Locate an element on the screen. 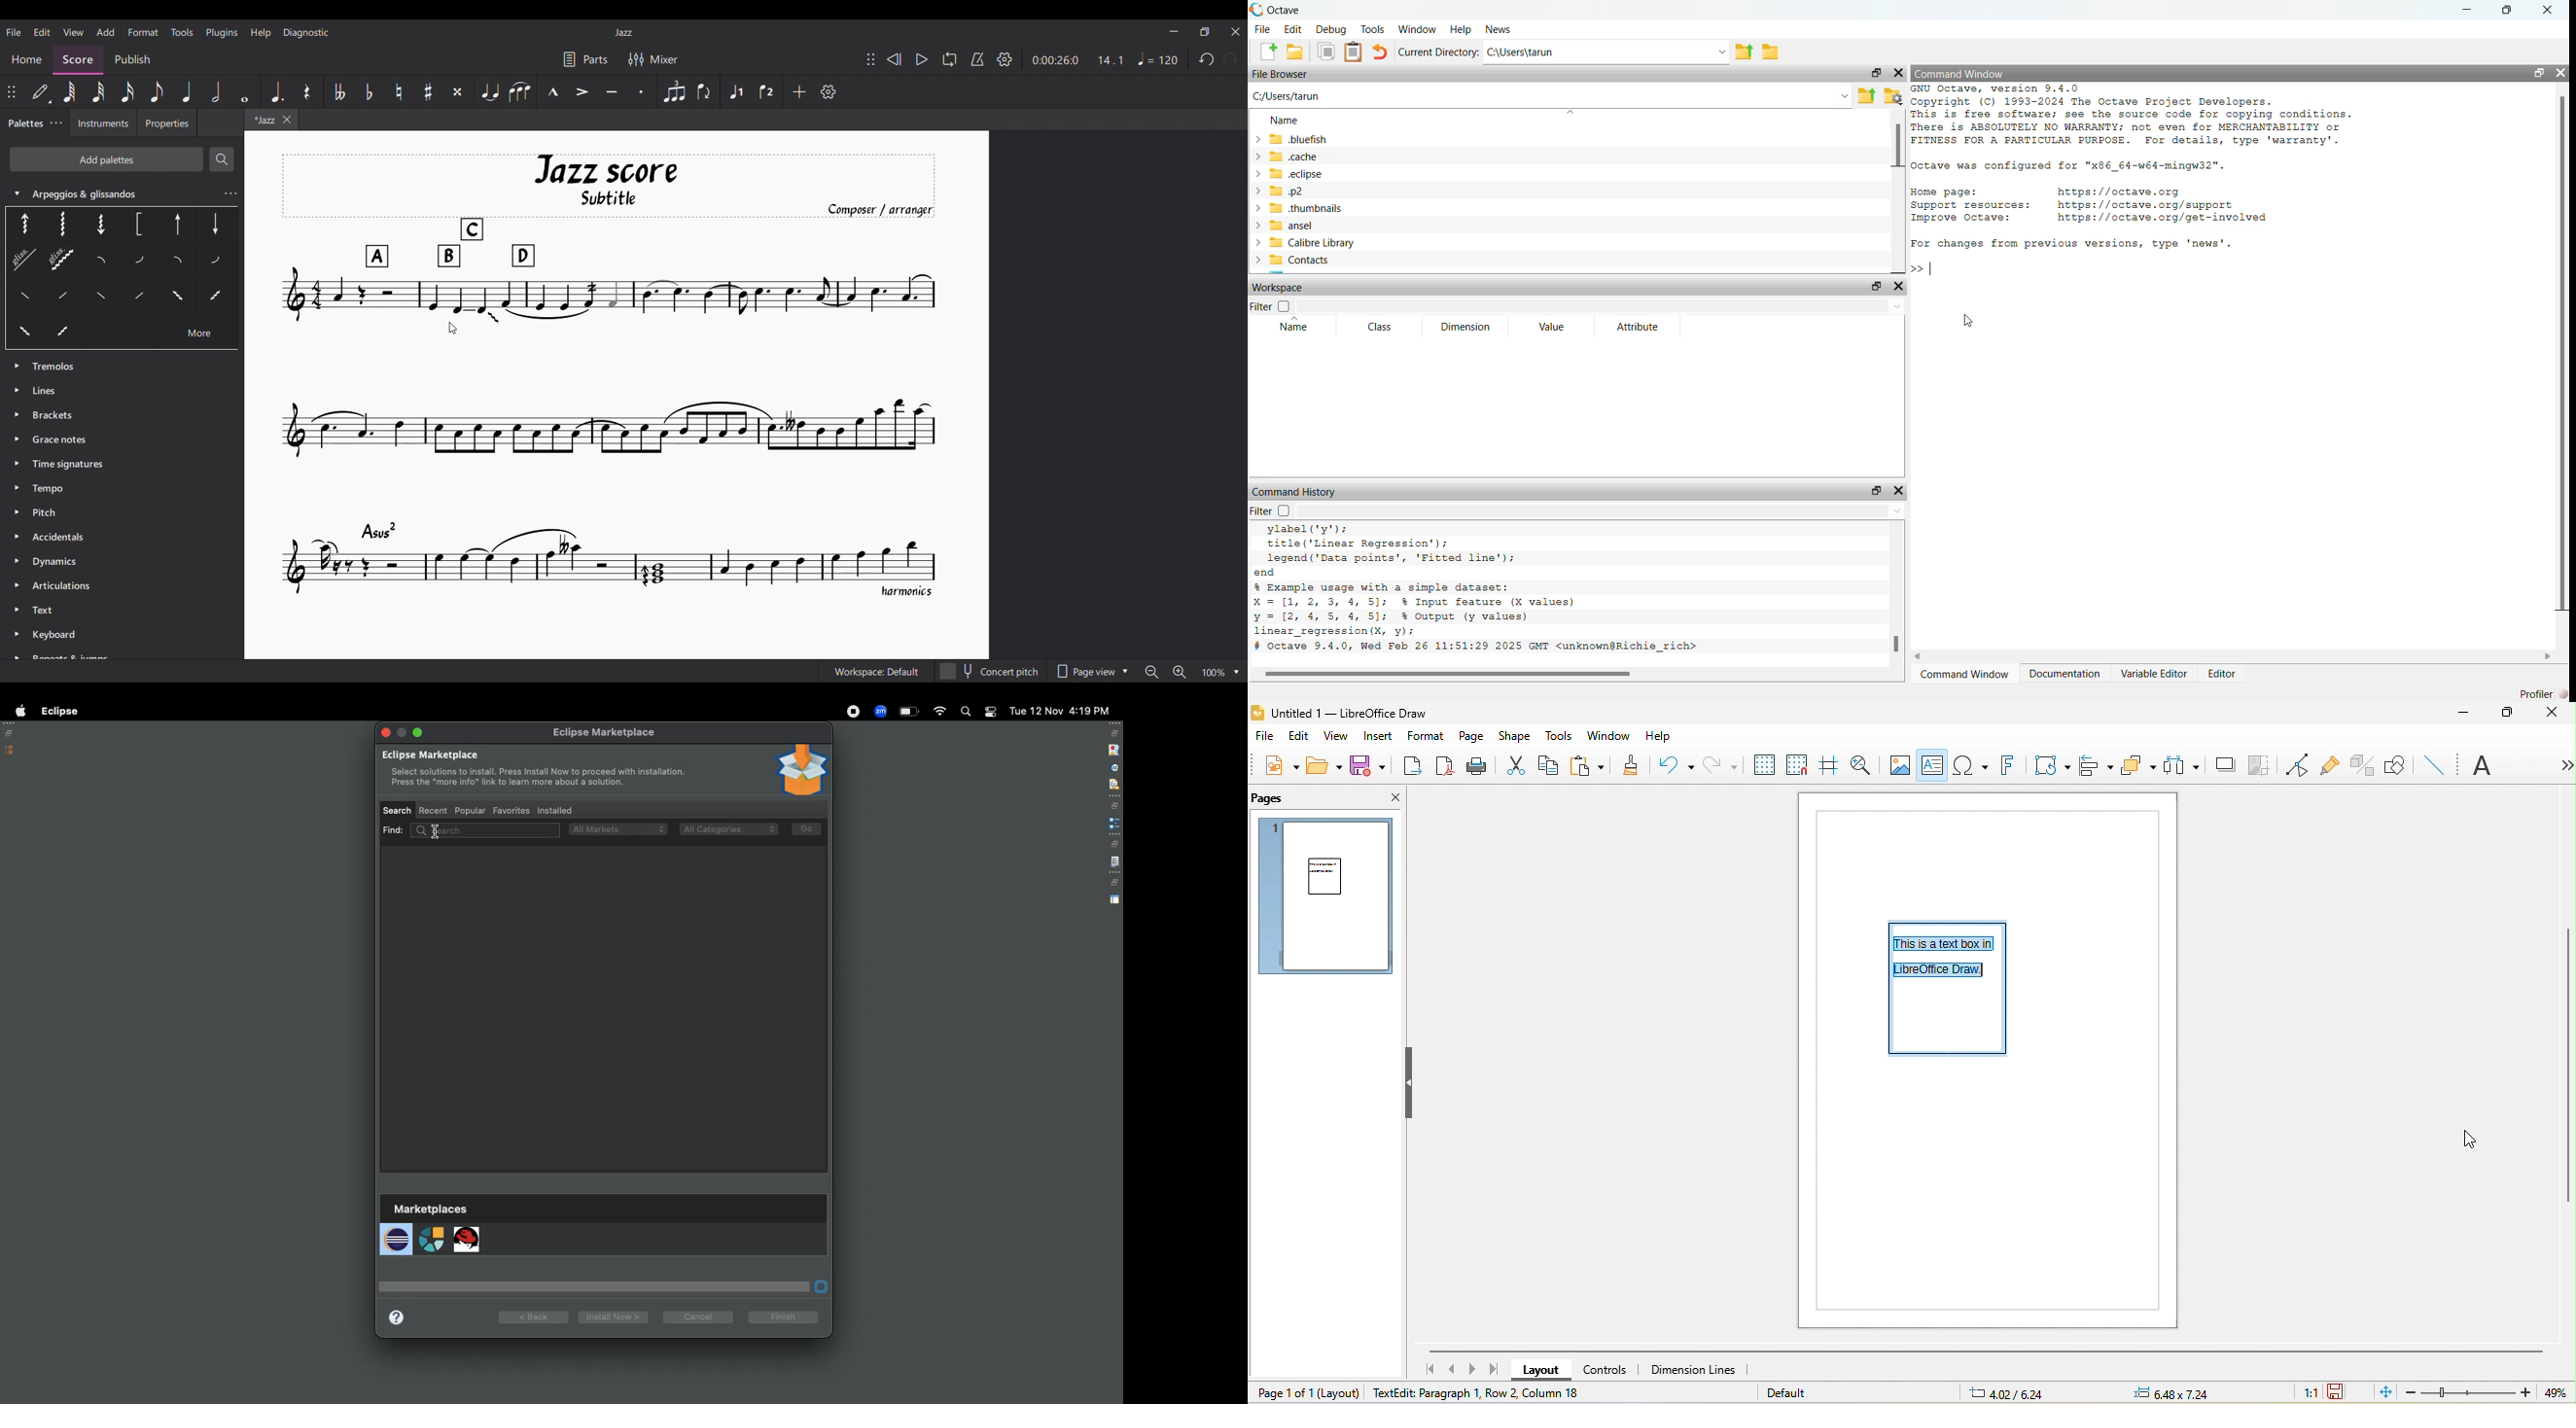 This screenshot has width=2576, height=1428. 1:1 is located at coordinates (2310, 1392).